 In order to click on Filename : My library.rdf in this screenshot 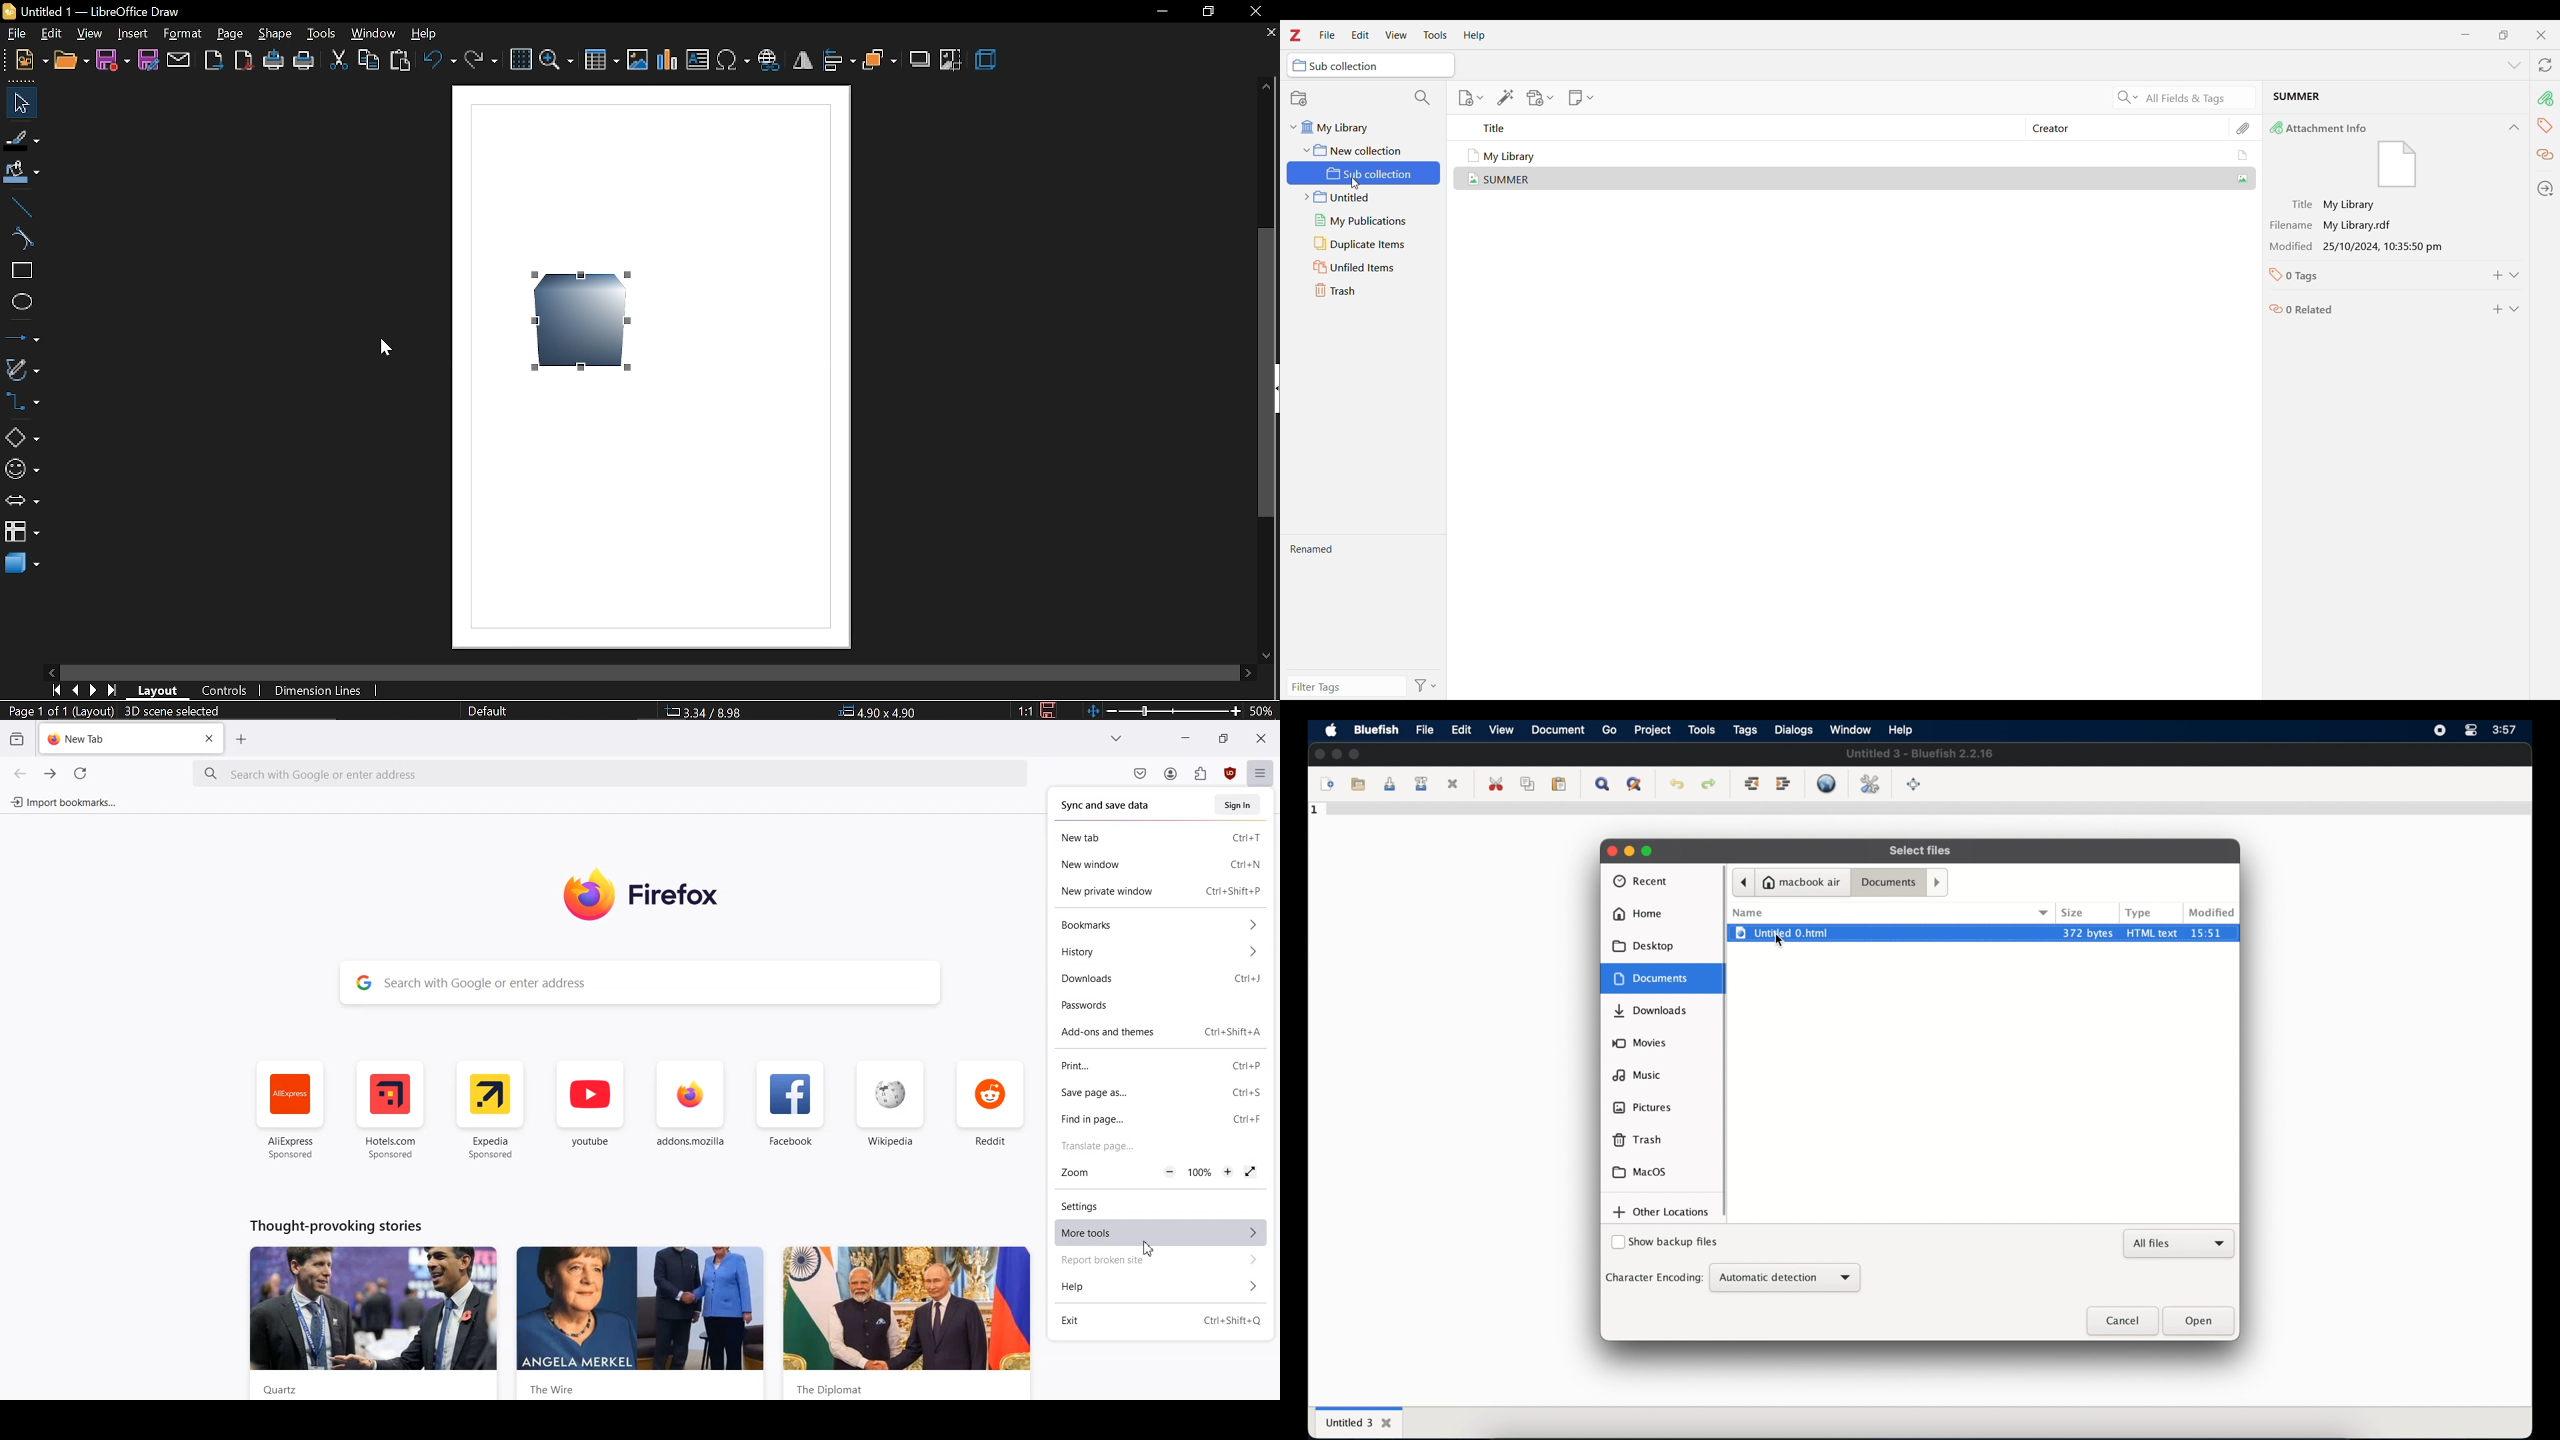, I will do `click(2371, 225)`.